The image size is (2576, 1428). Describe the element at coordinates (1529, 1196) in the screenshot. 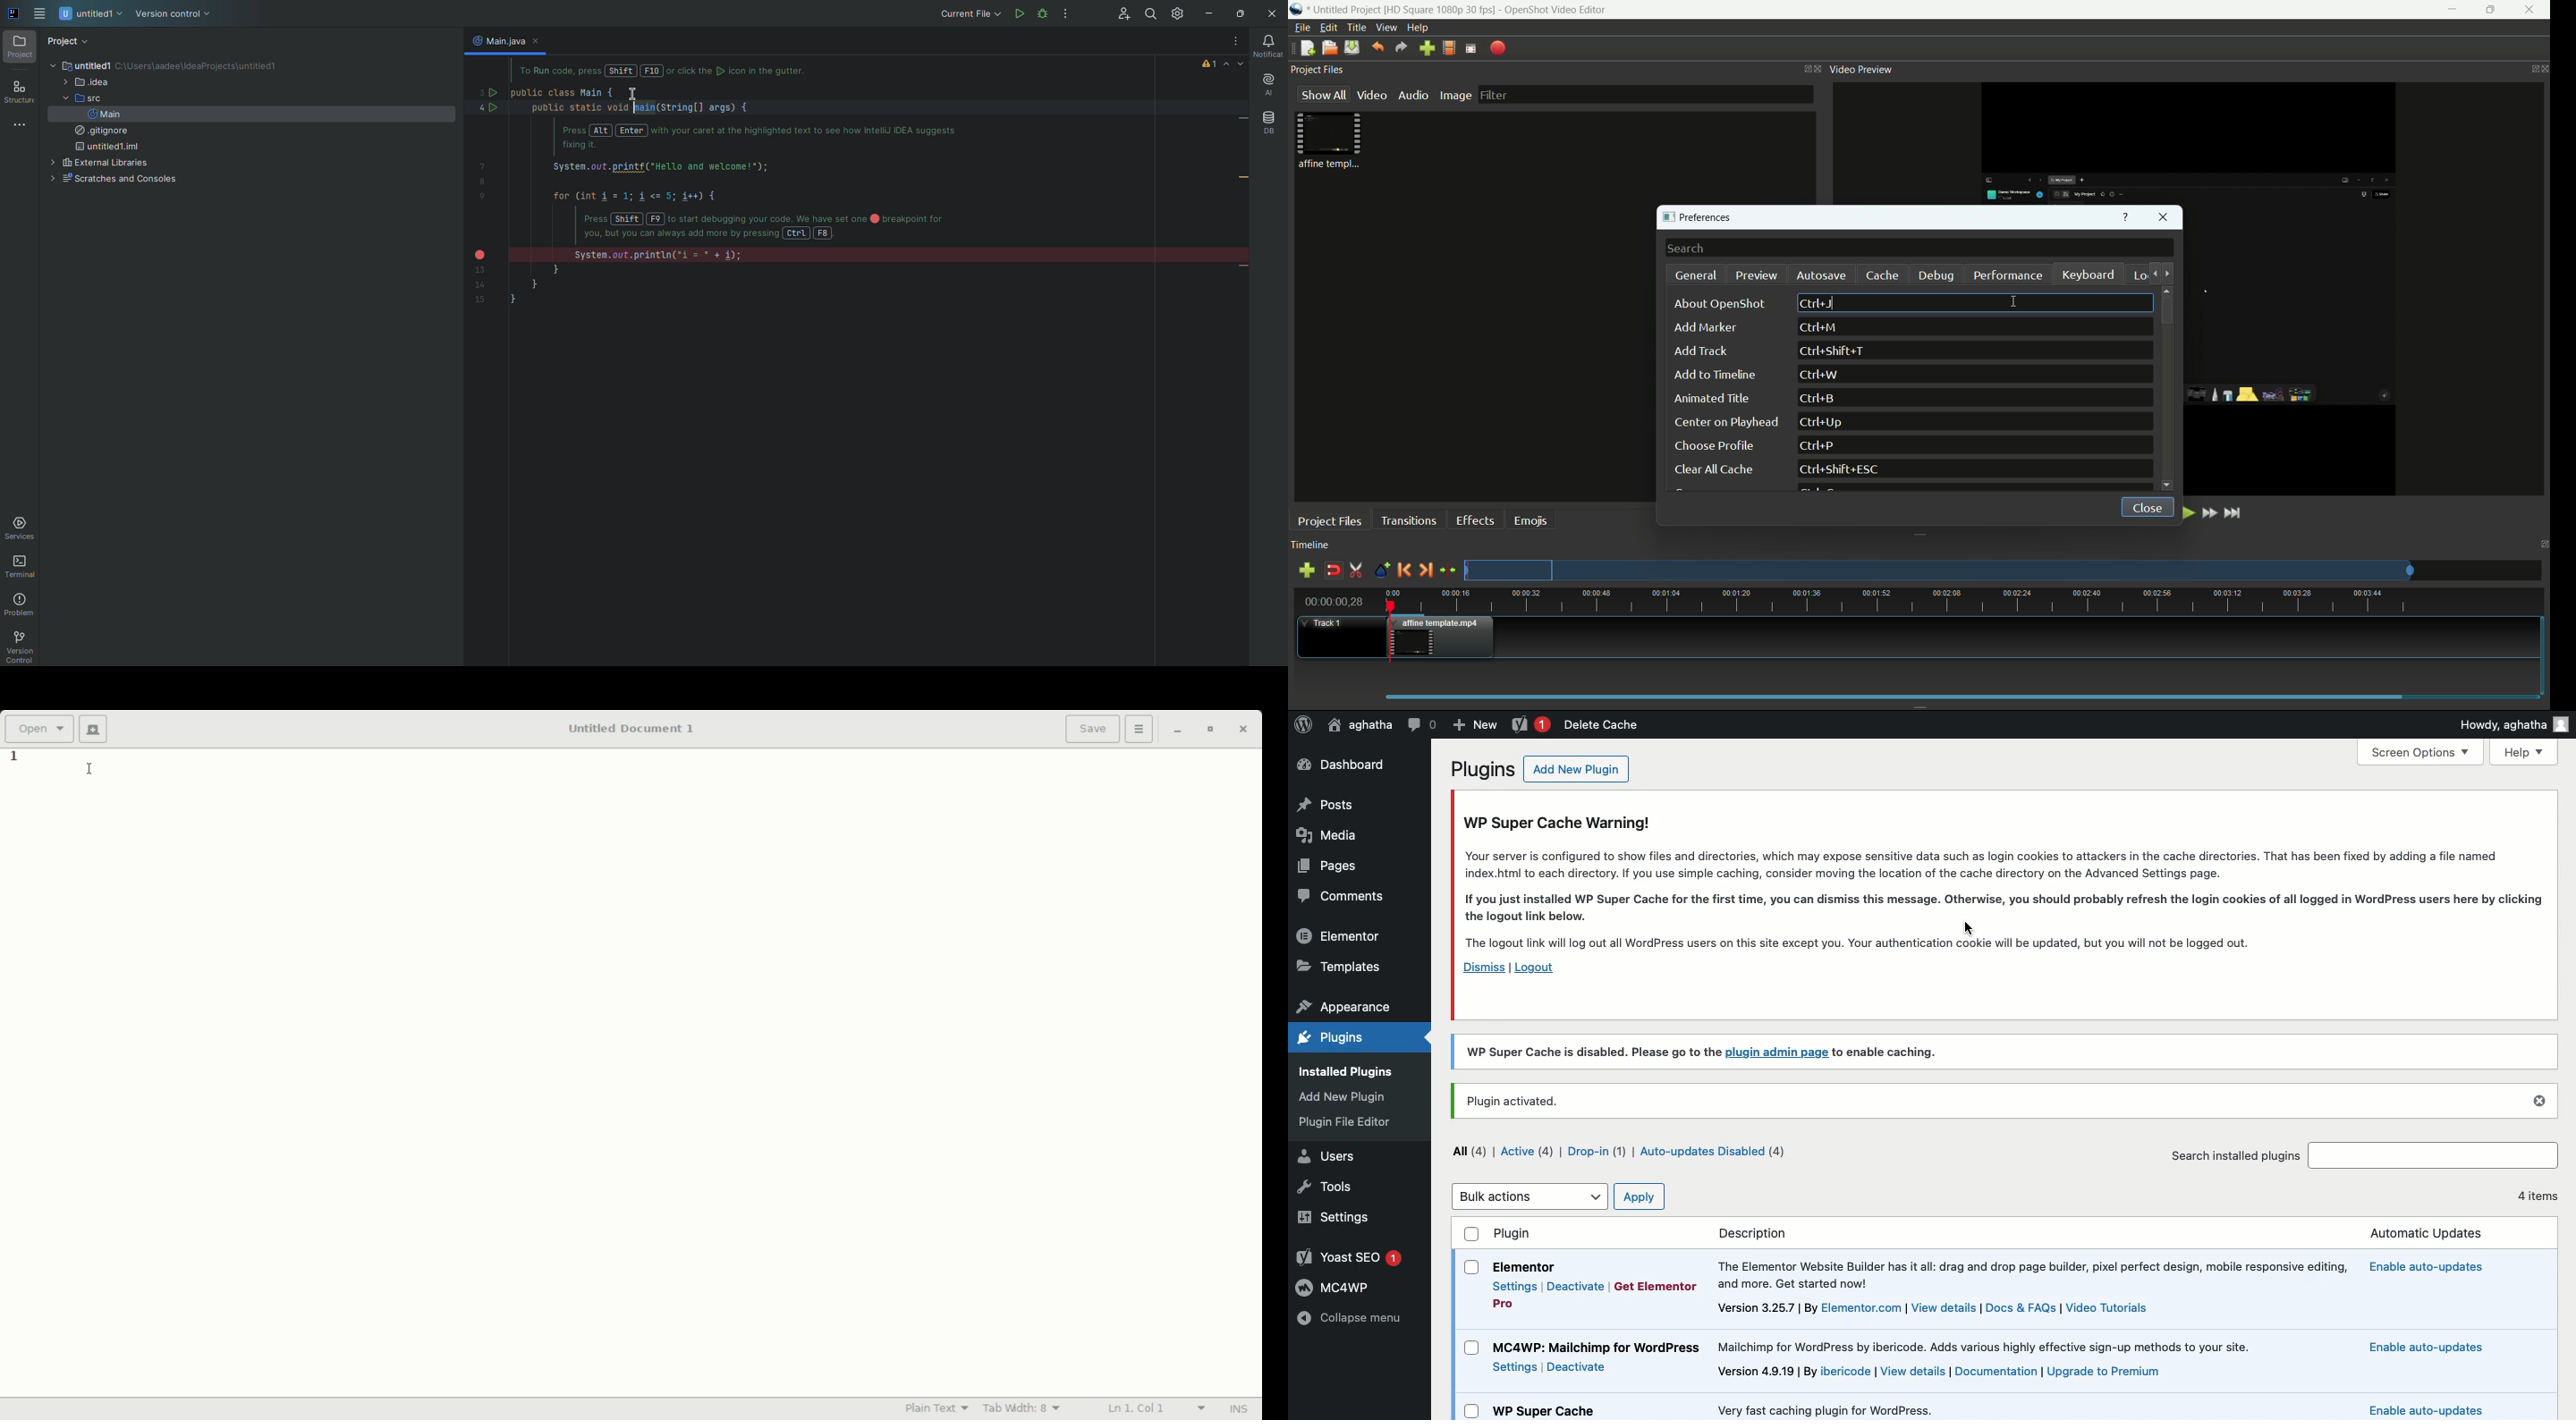

I see `Bulk actions` at that location.